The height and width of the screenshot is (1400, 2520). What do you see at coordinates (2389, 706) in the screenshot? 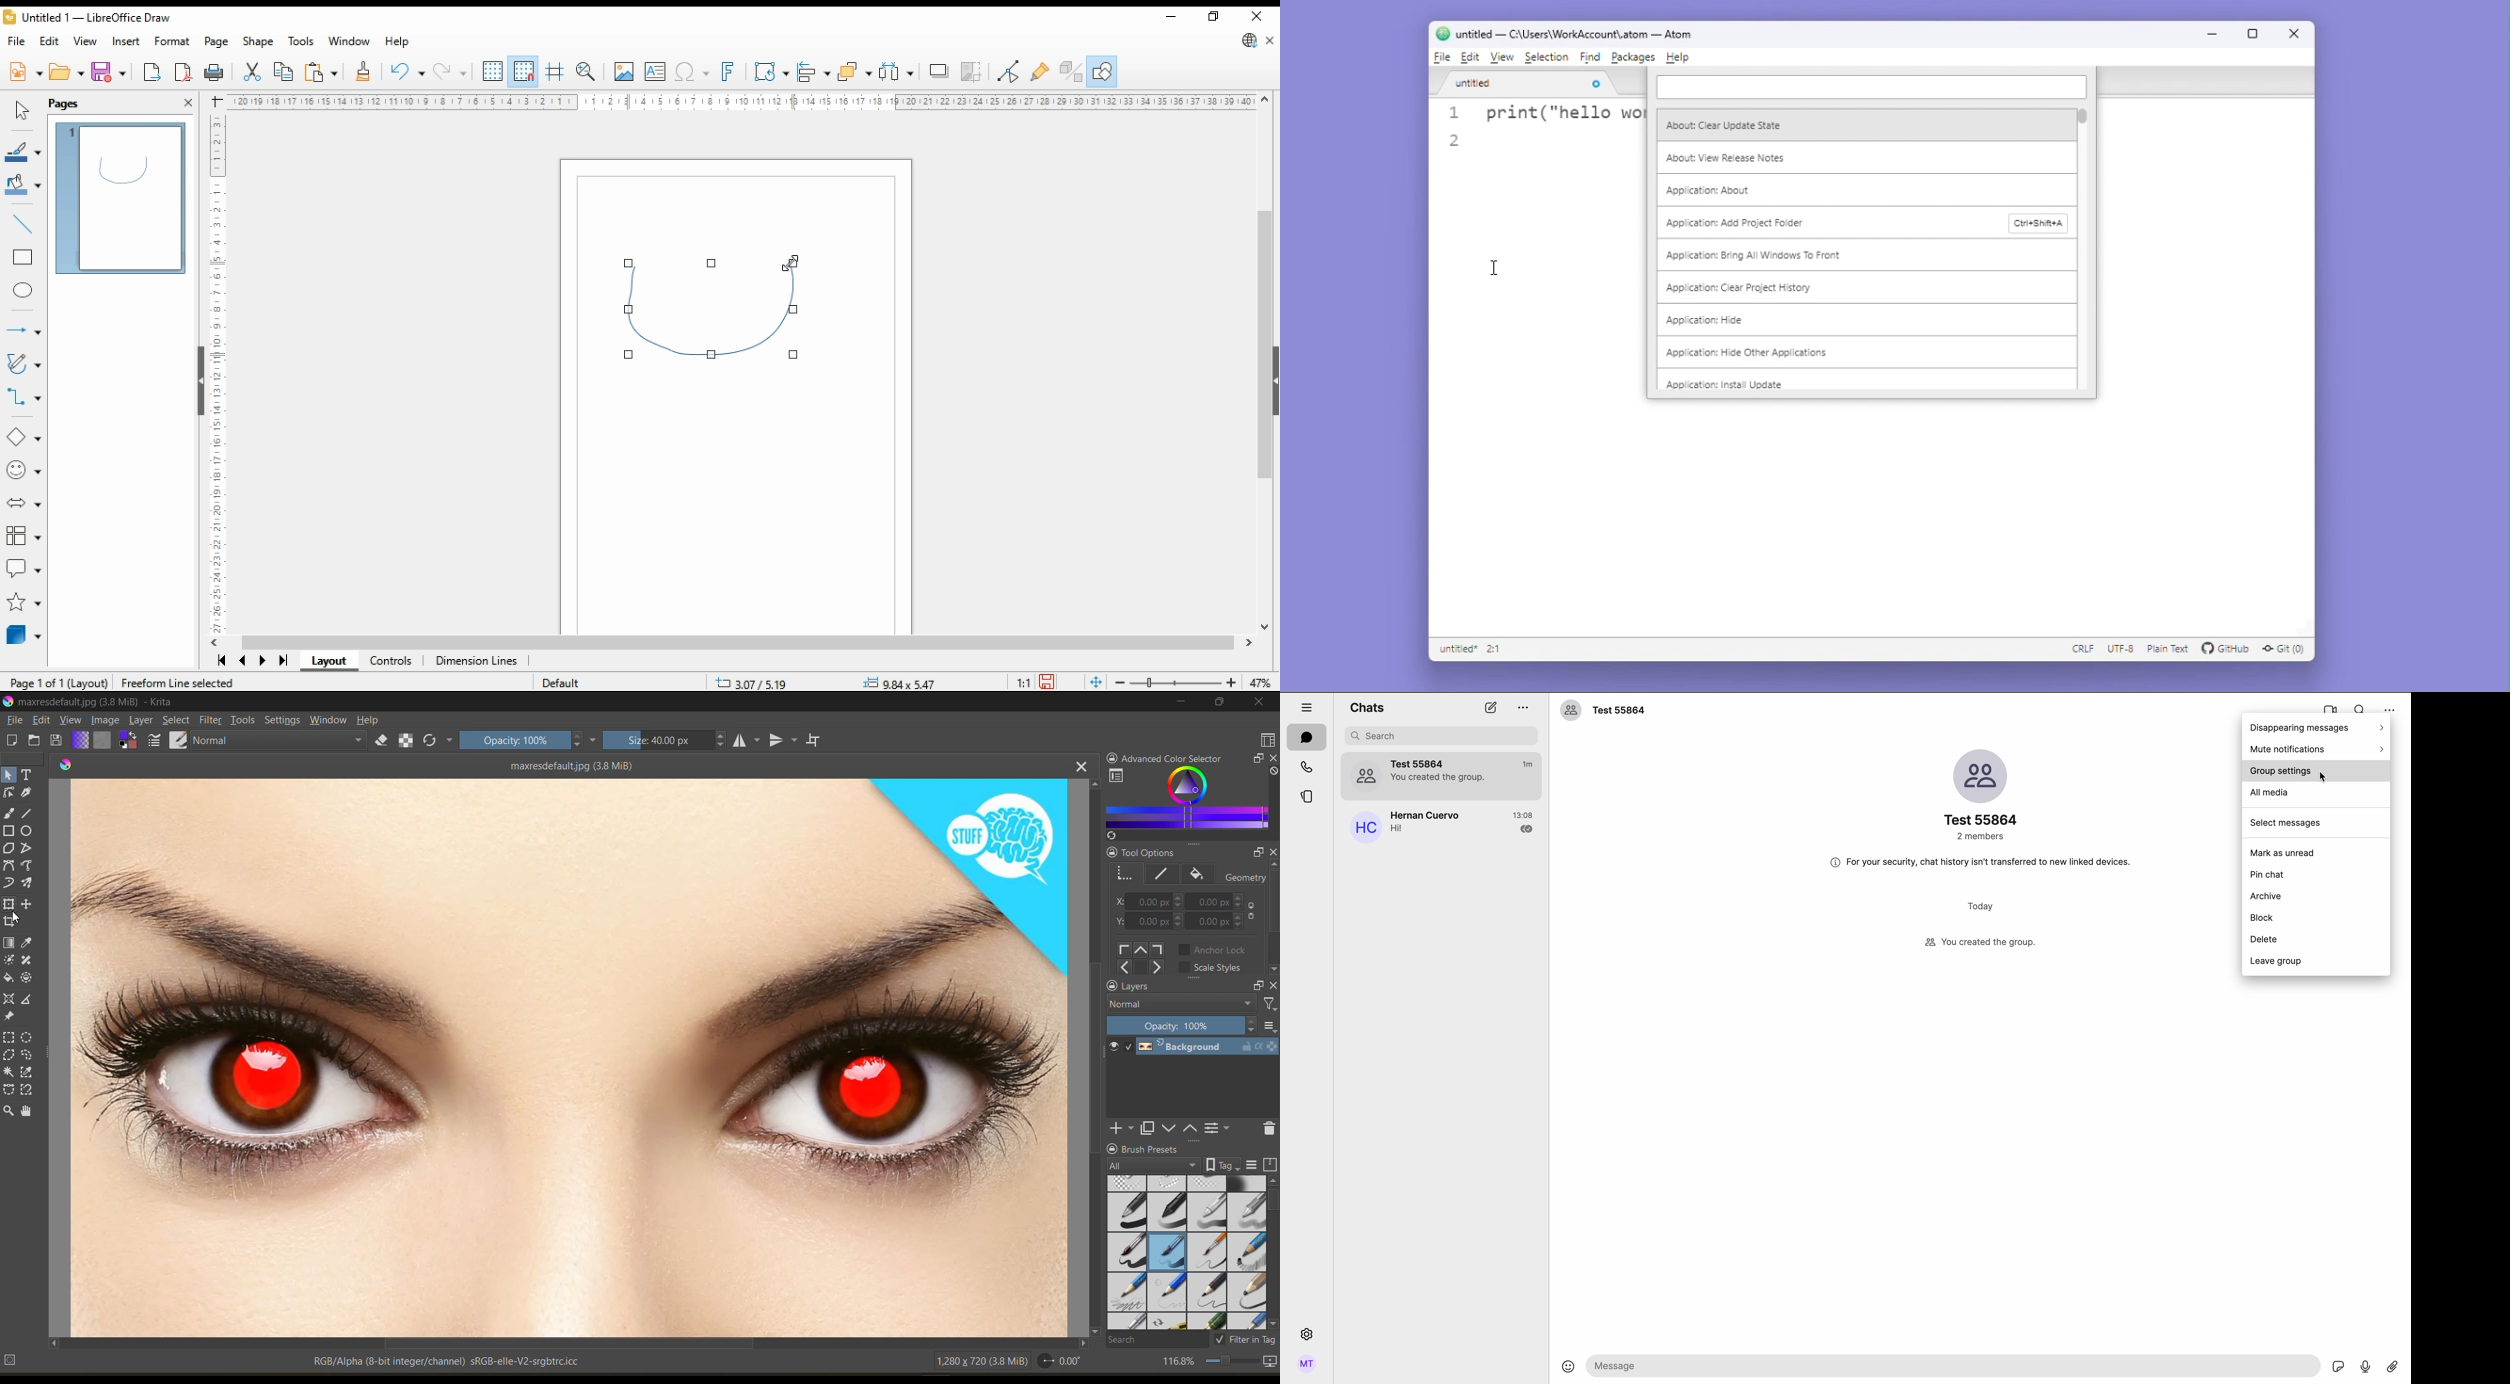
I see `options` at bounding box center [2389, 706].